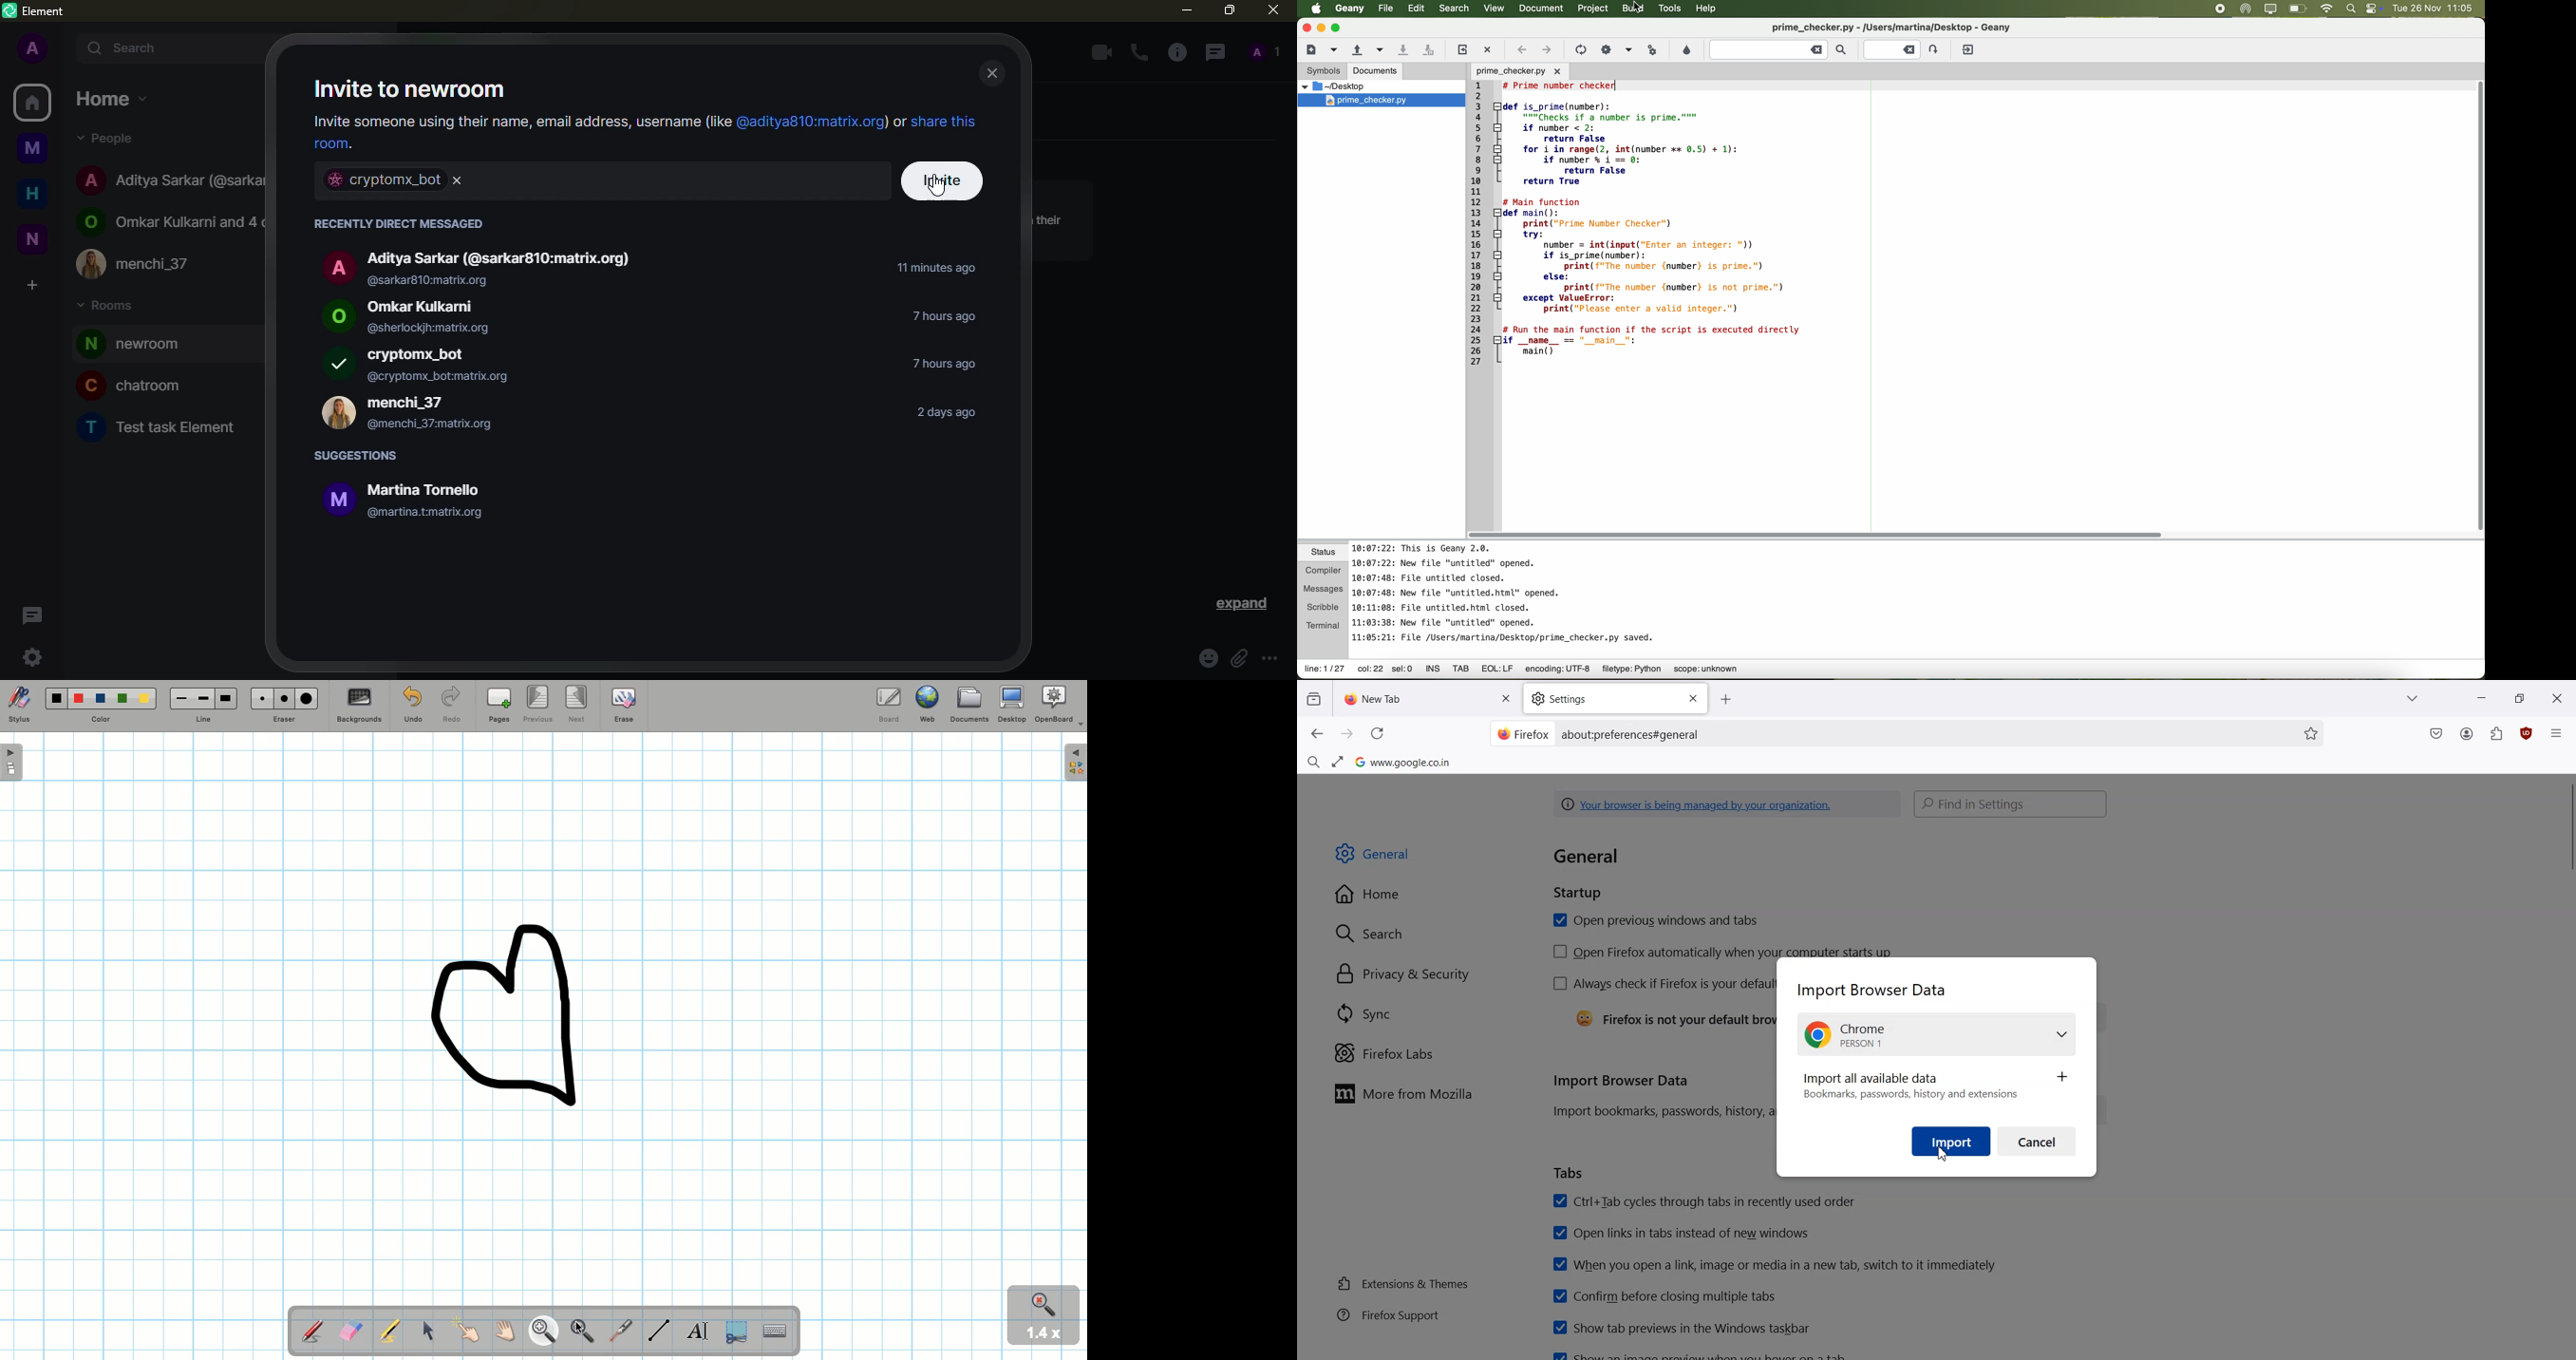 Image resolution: width=2576 pixels, height=1372 pixels. I want to click on Import Browser Data, so click(1878, 991).